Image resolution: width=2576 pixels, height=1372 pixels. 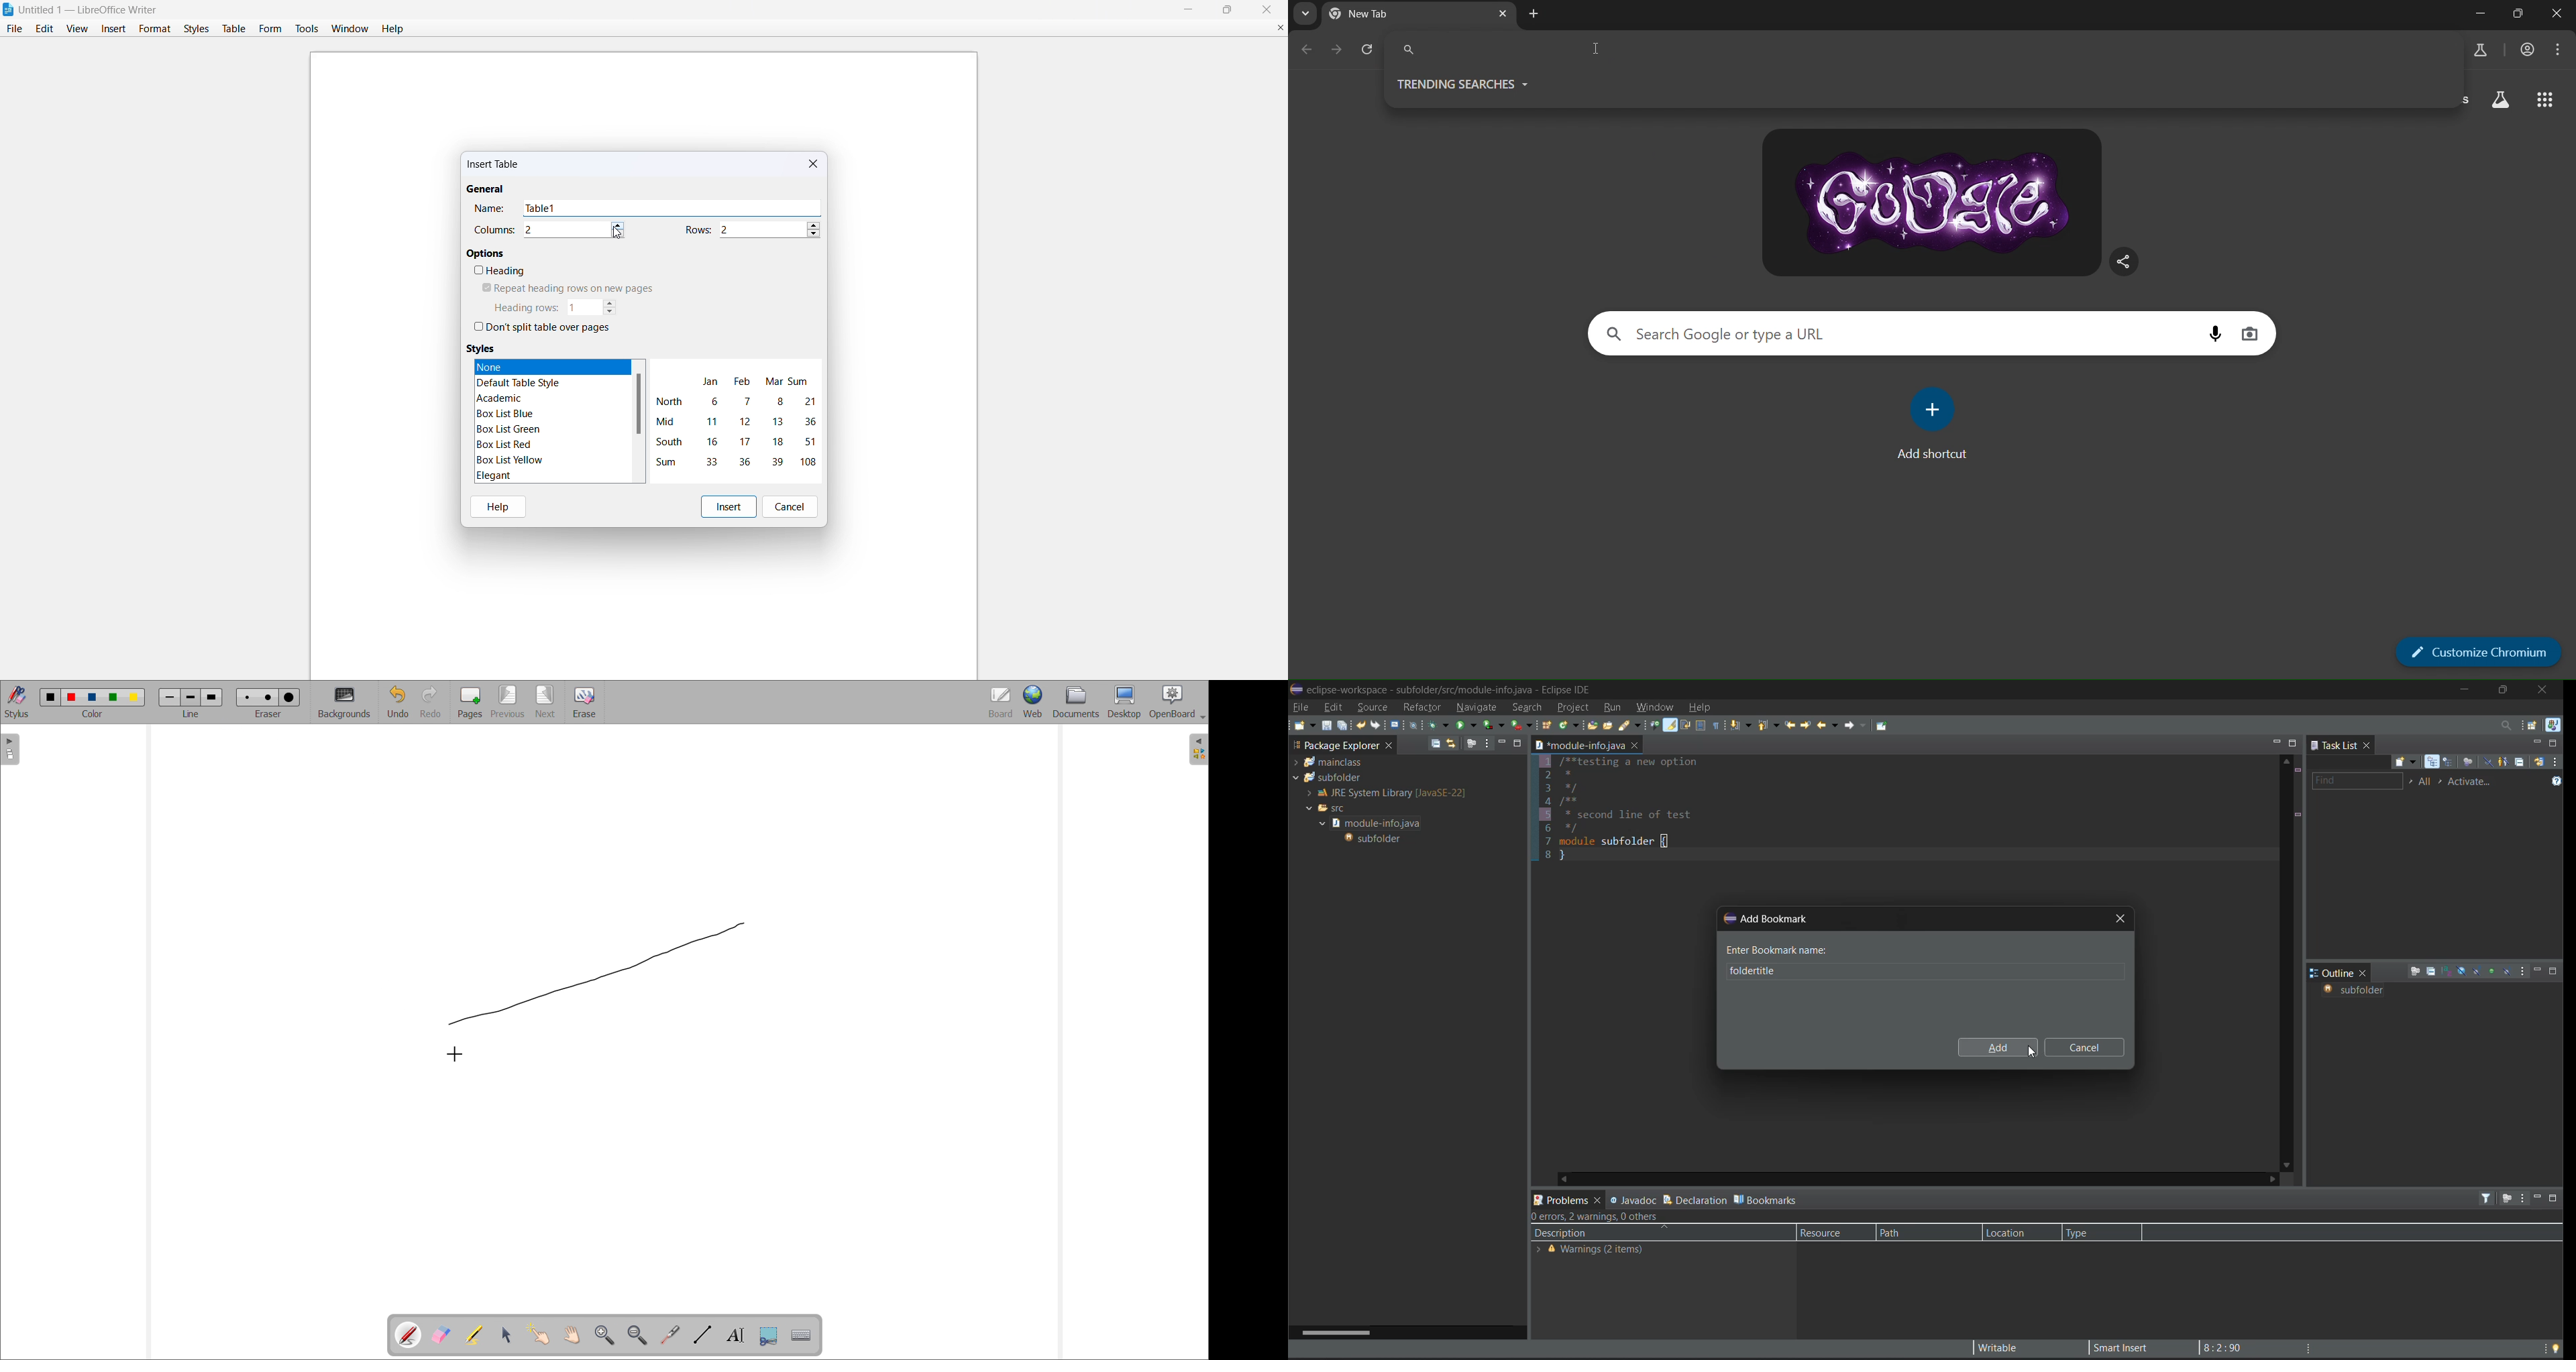 What do you see at coordinates (639, 404) in the screenshot?
I see `scroll bar` at bounding box center [639, 404].